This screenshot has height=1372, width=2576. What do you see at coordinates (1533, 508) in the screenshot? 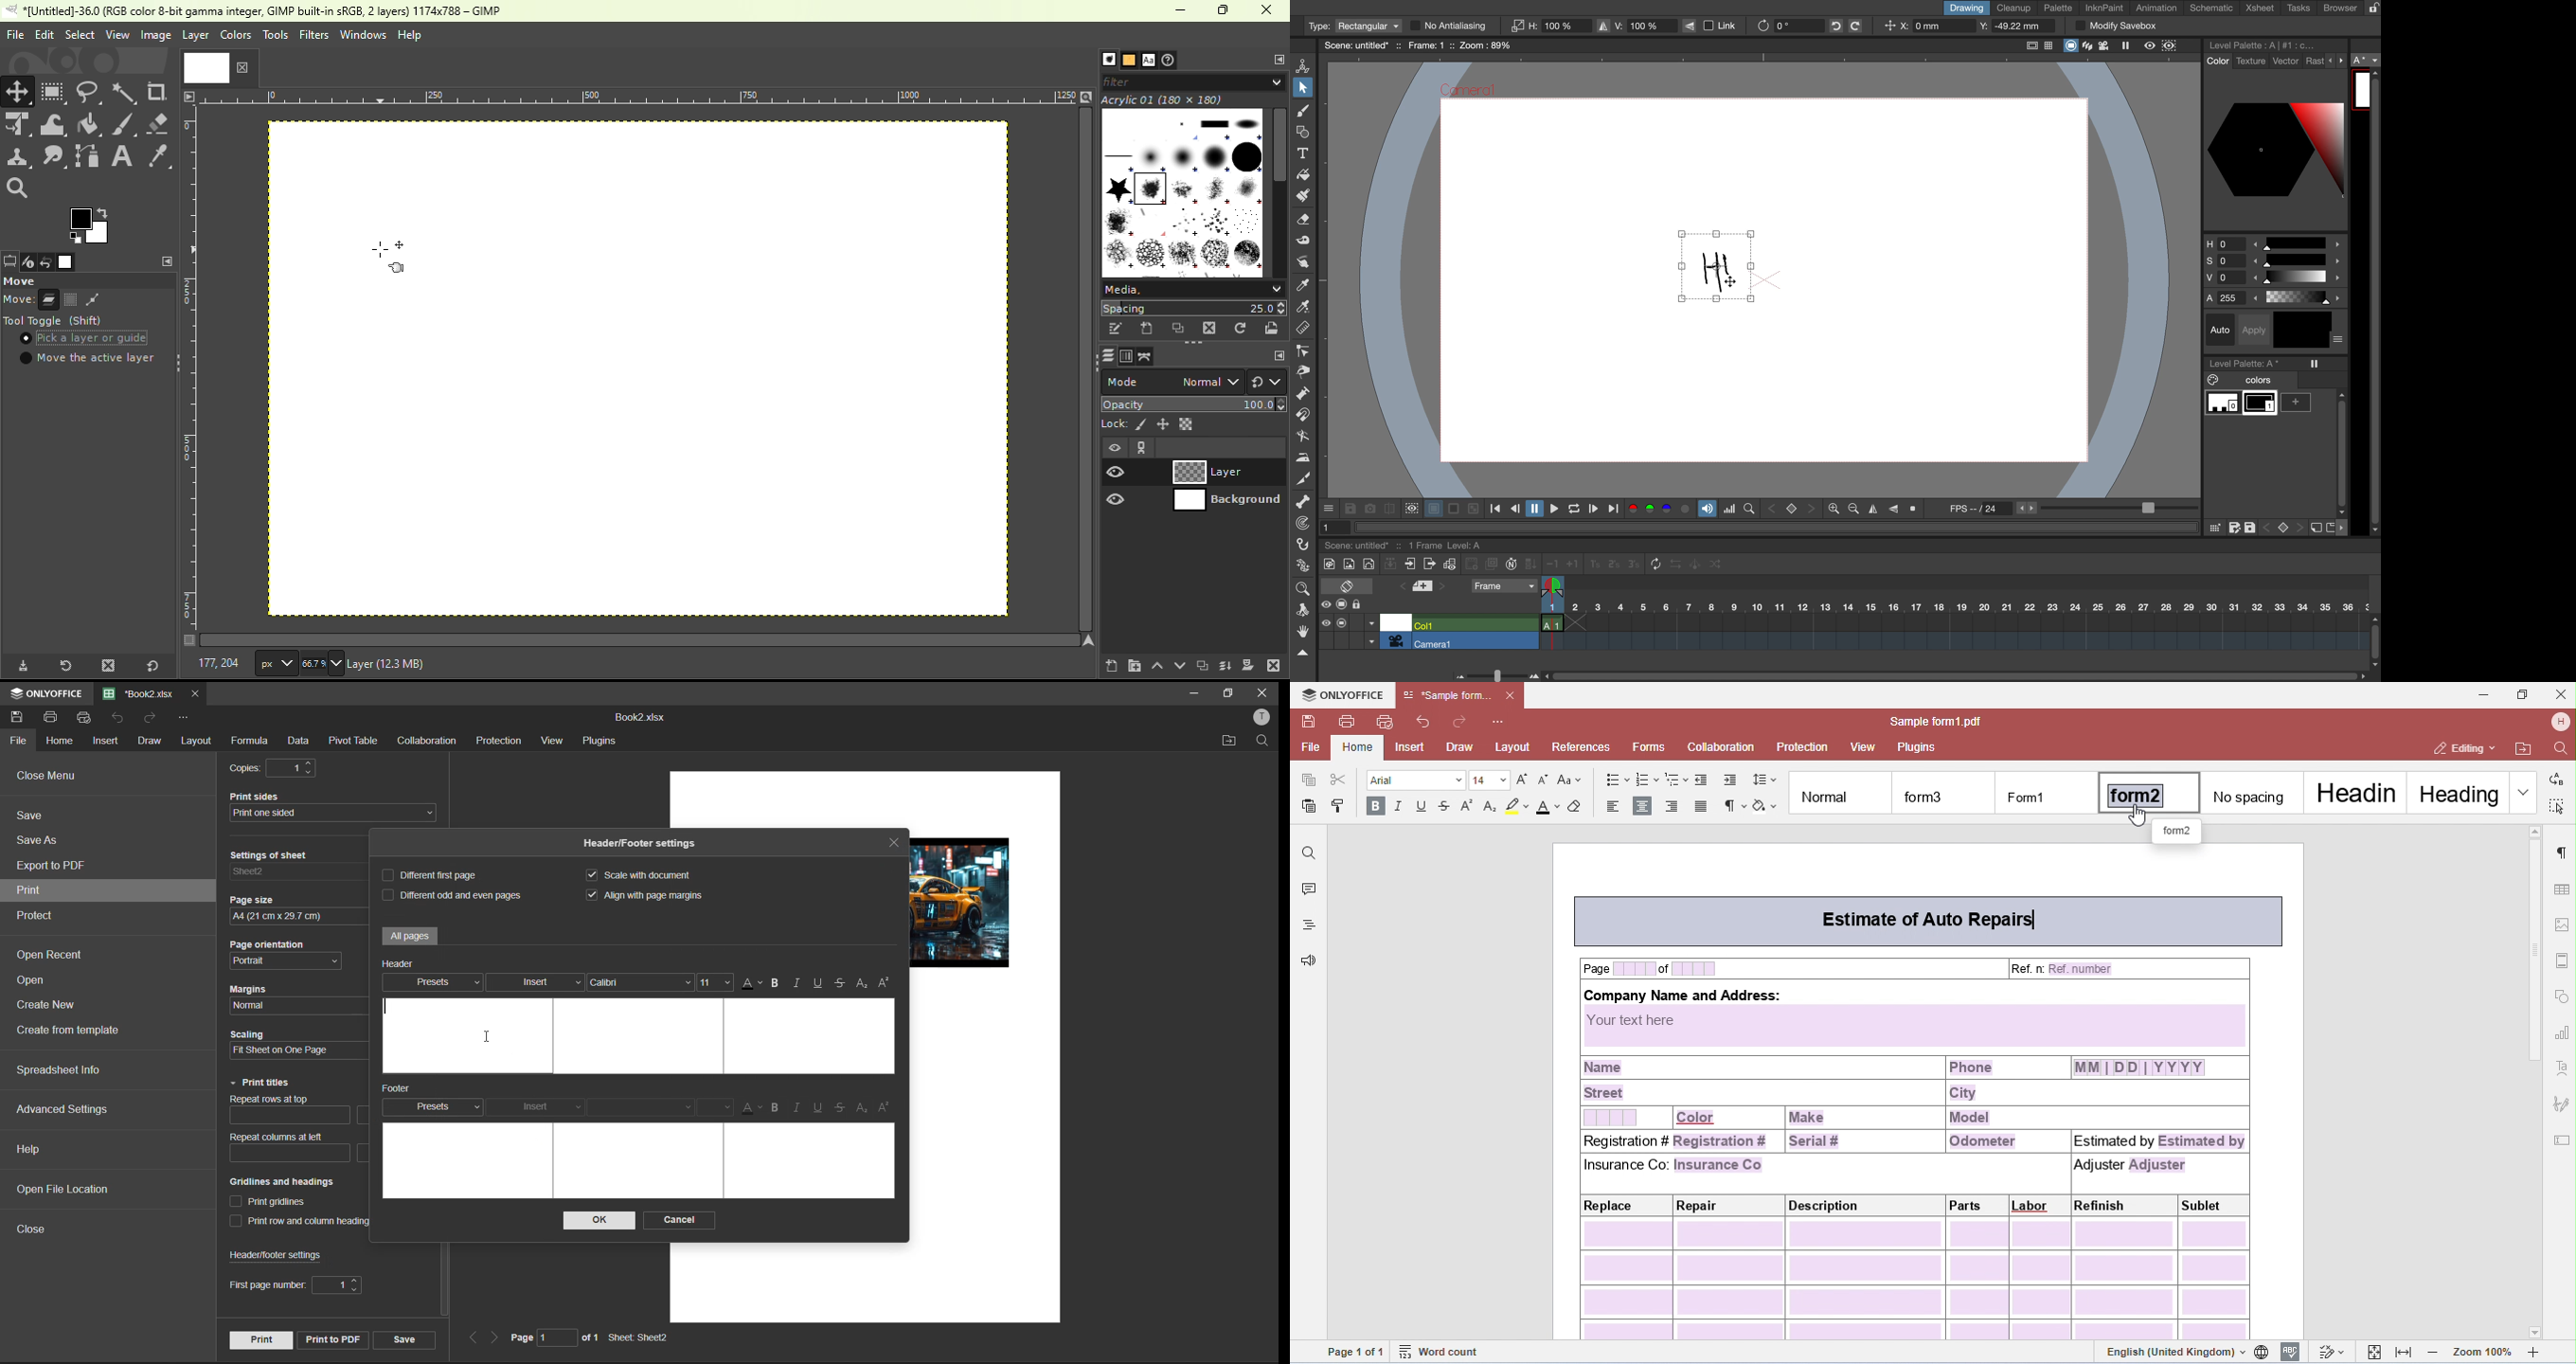
I see `pause` at bounding box center [1533, 508].